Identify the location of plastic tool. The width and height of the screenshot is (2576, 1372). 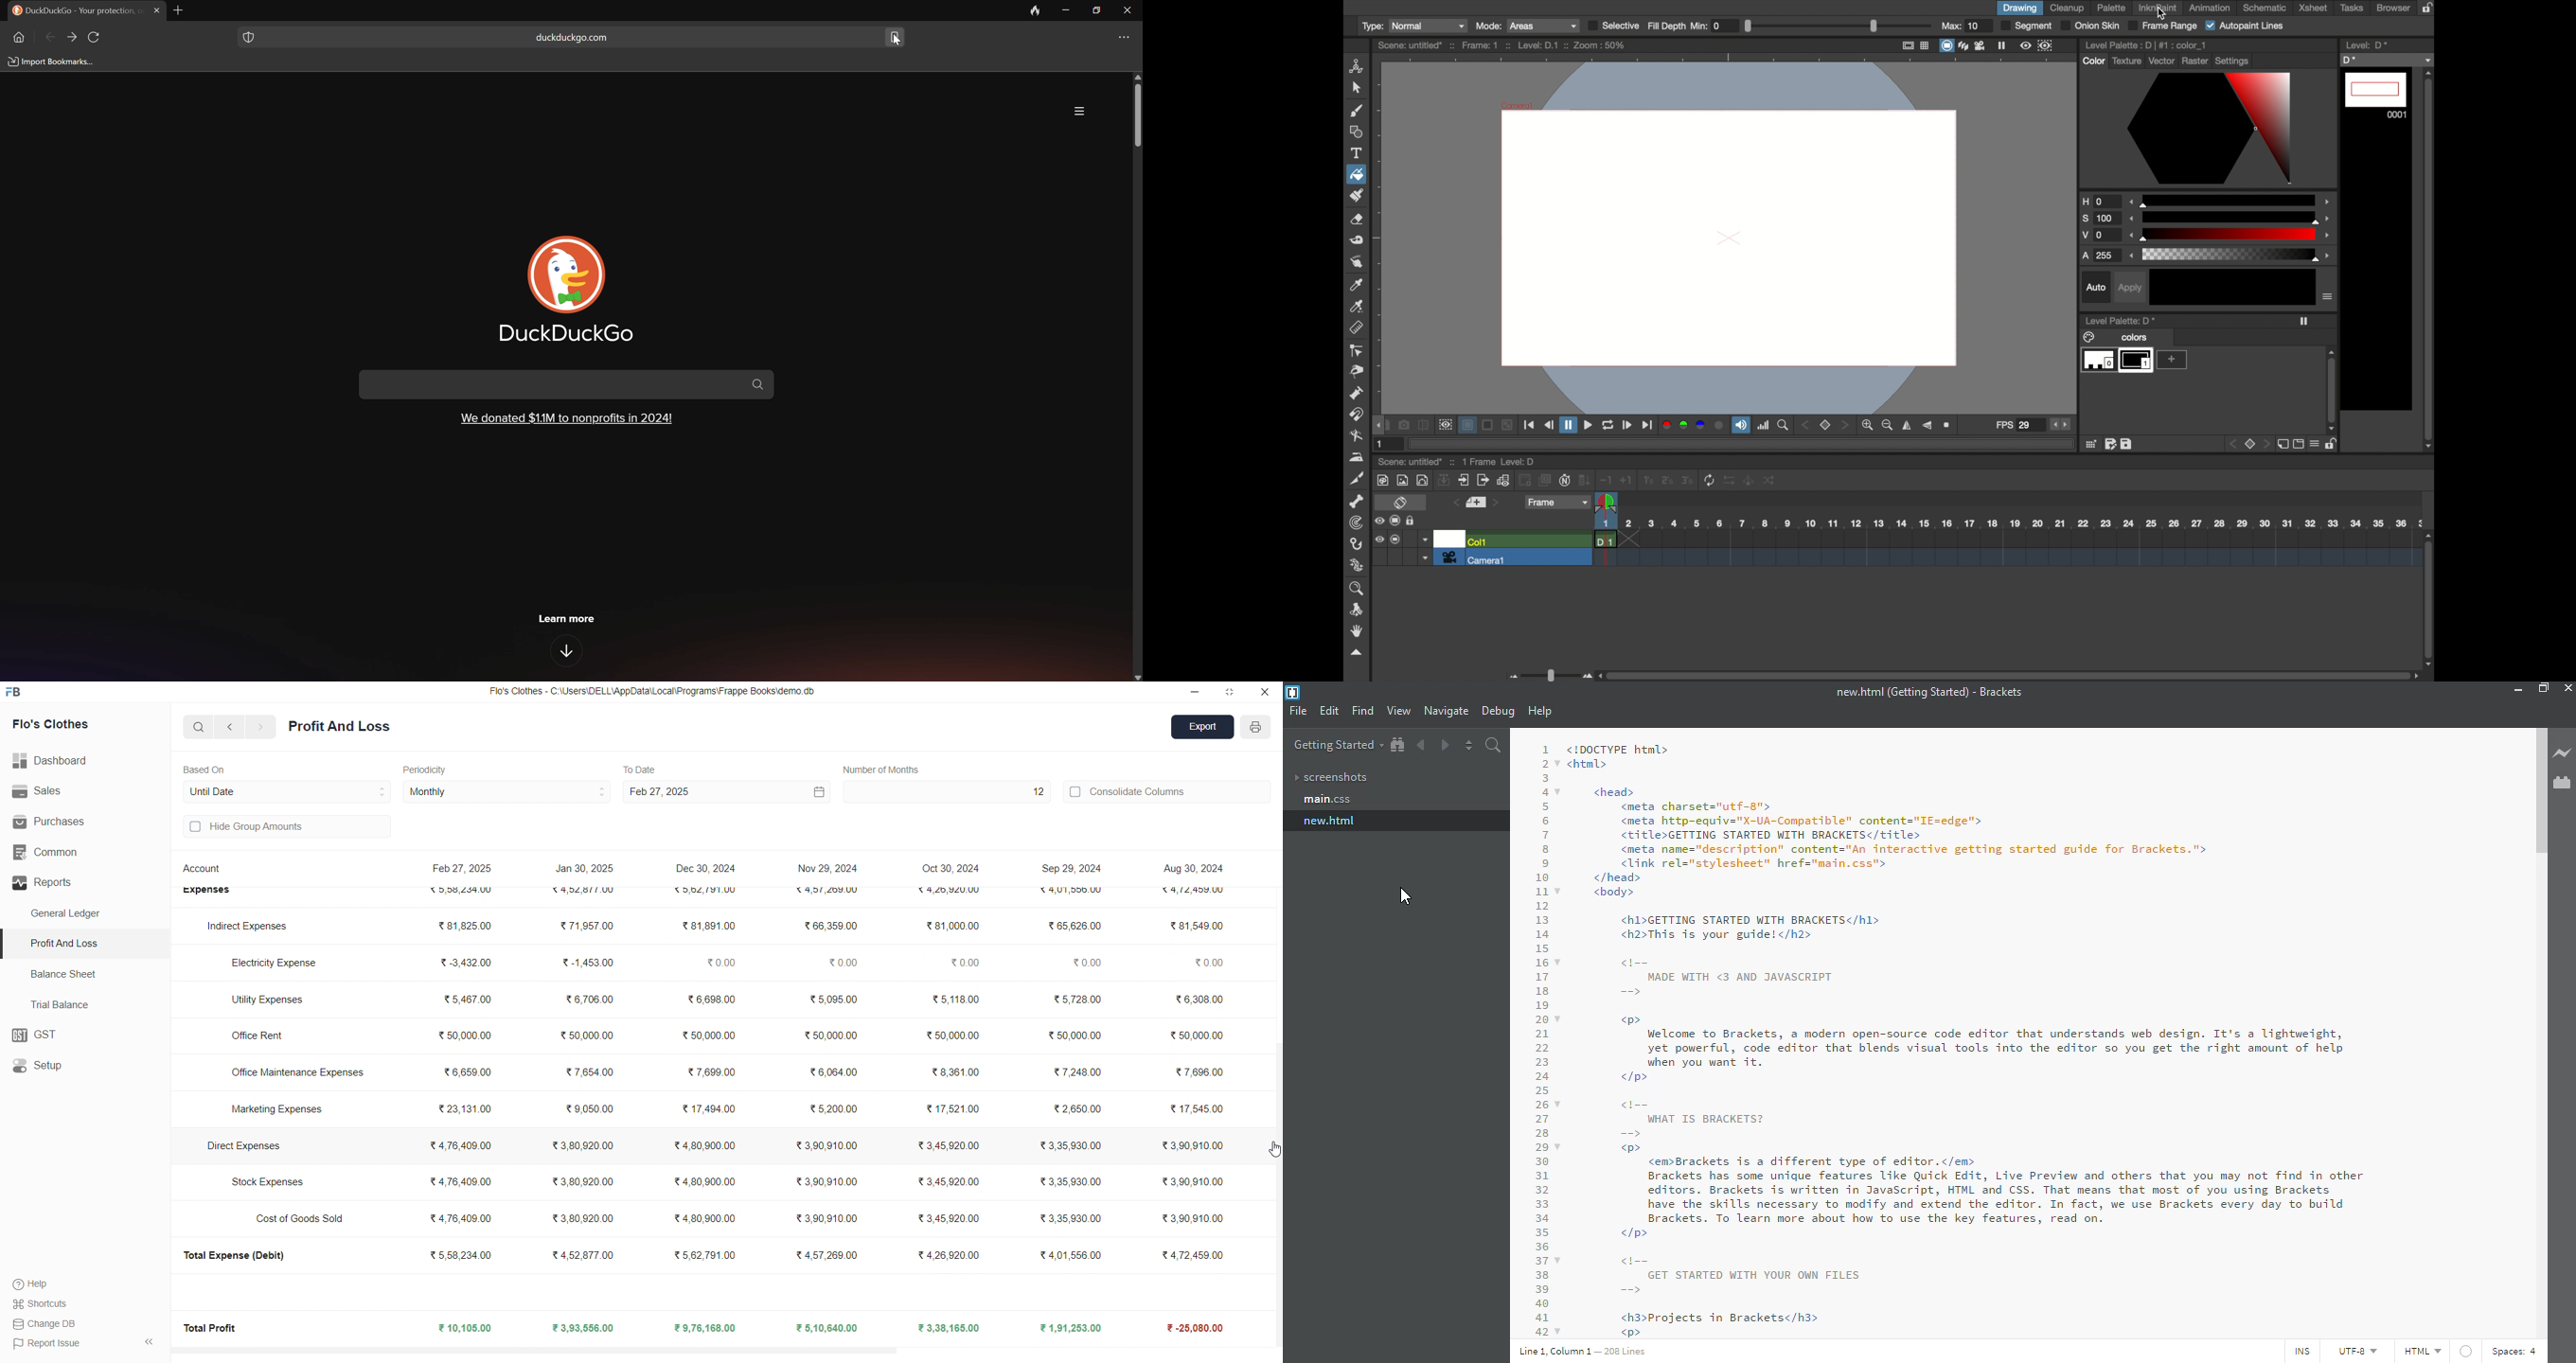
(1357, 565).